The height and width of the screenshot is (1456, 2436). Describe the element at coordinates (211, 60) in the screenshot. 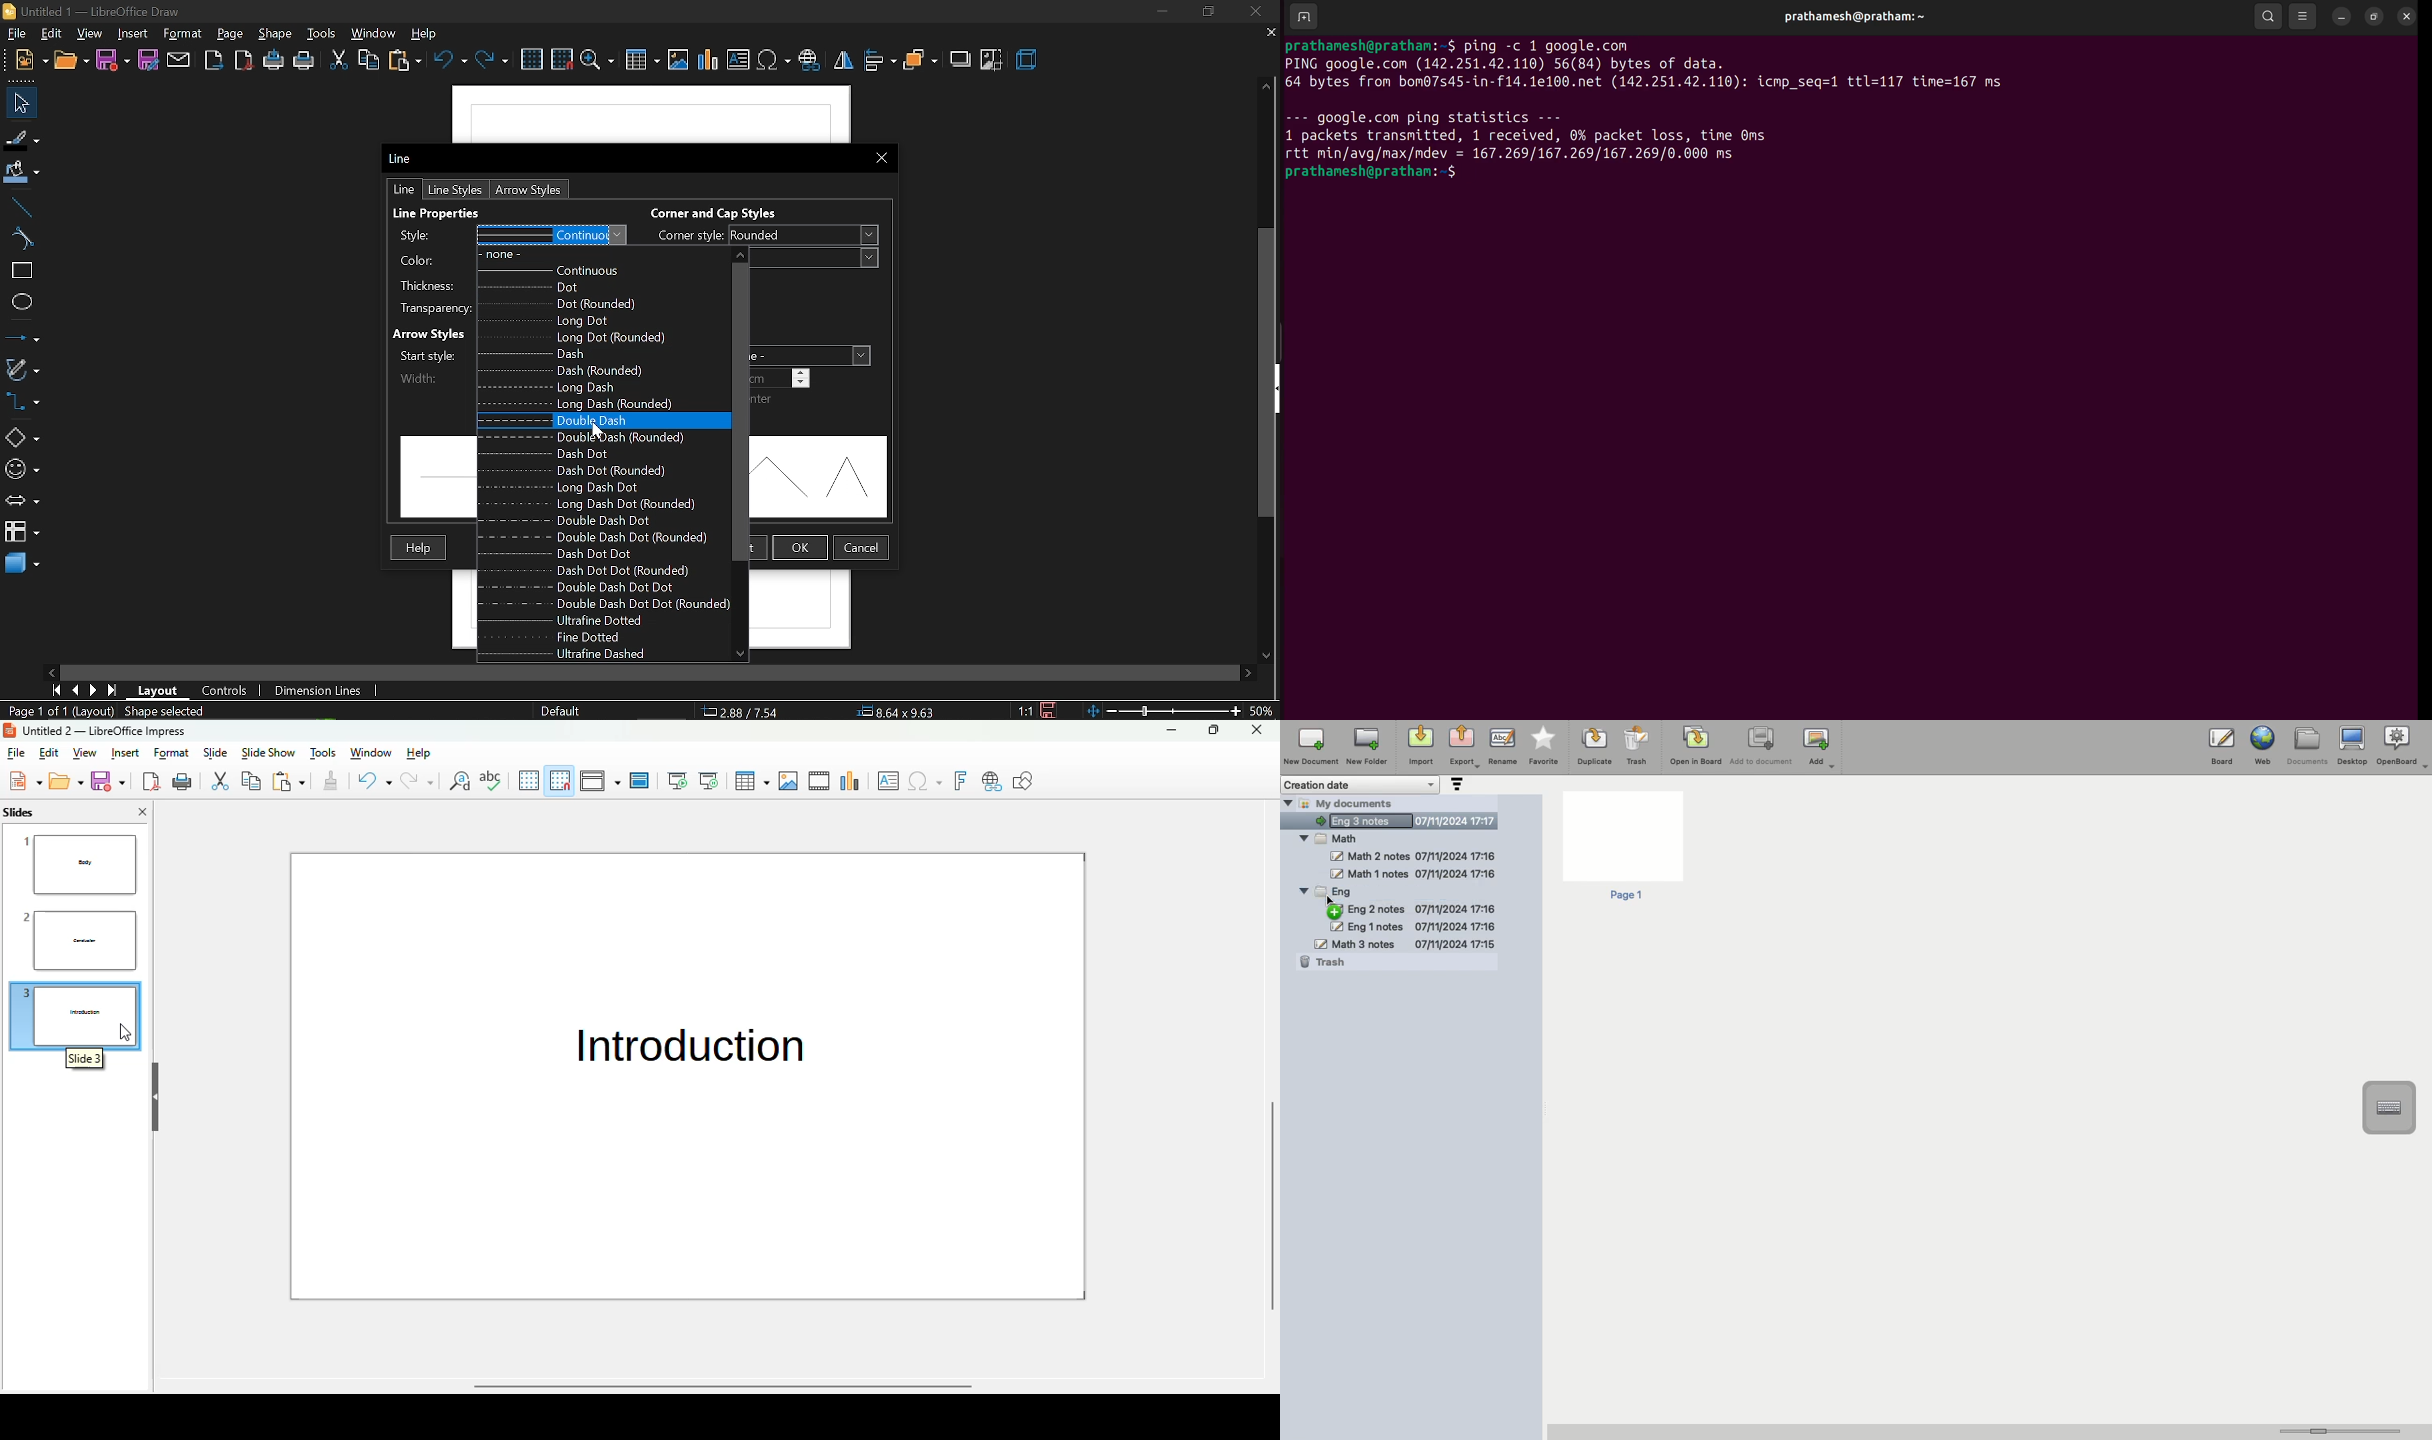

I see `export` at that location.